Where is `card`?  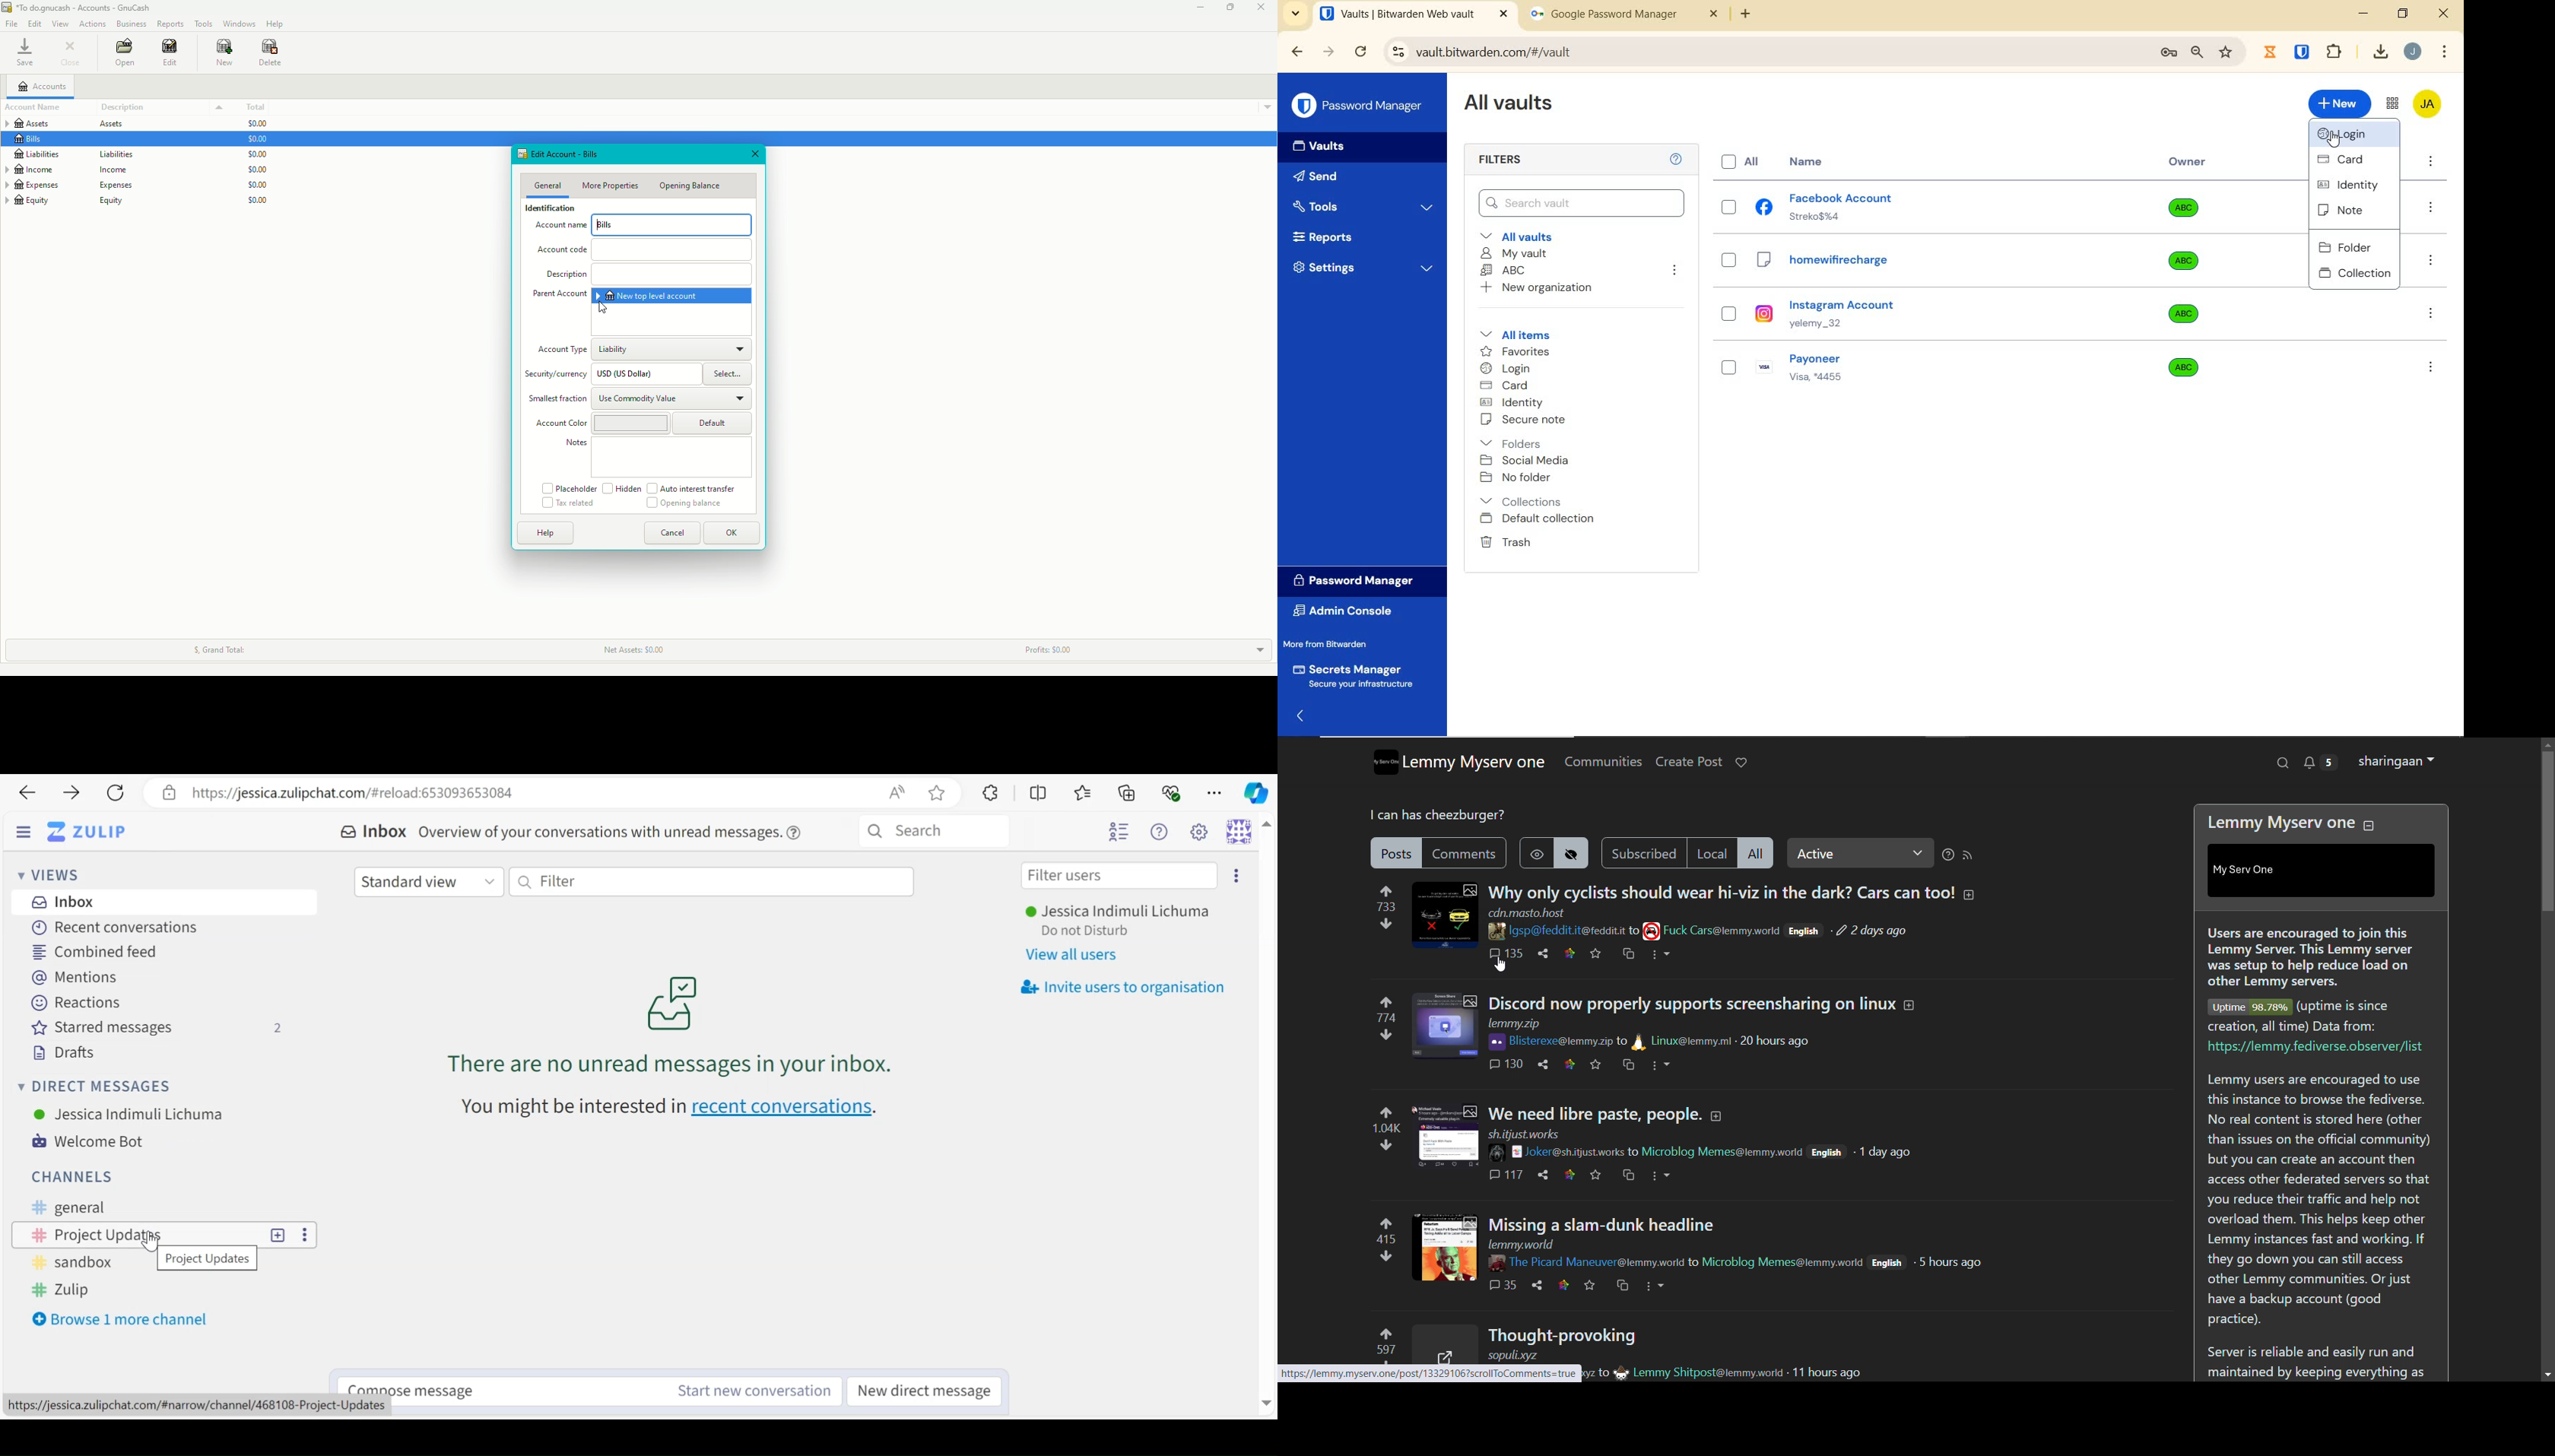 card is located at coordinates (1504, 386).